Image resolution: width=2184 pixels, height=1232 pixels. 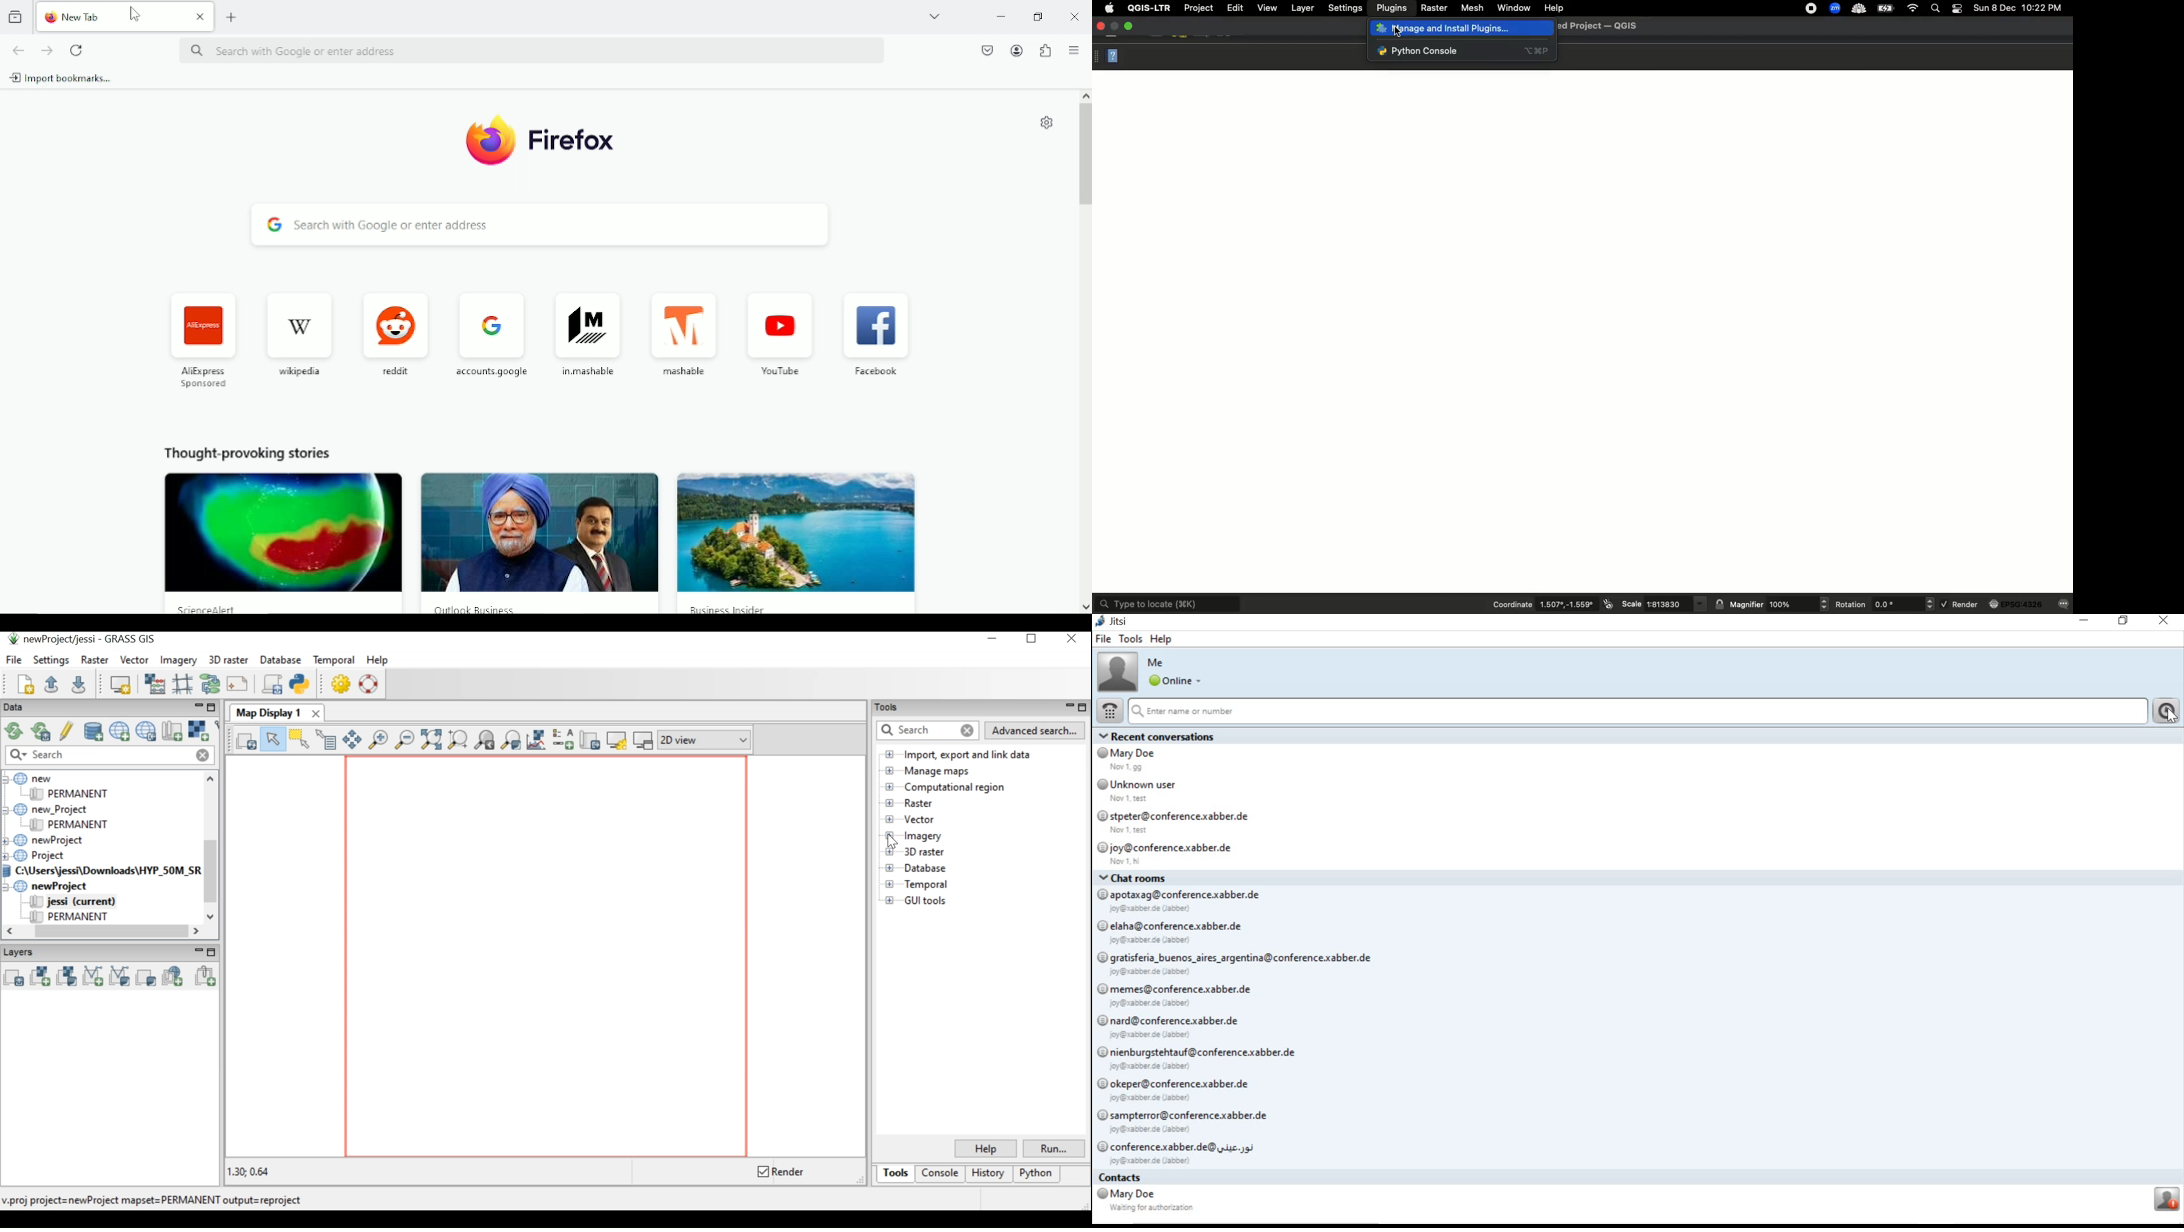 What do you see at coordinates (59, 78) in the screenshot?
I see `import bookmarks` at bounding box center [59, 78].